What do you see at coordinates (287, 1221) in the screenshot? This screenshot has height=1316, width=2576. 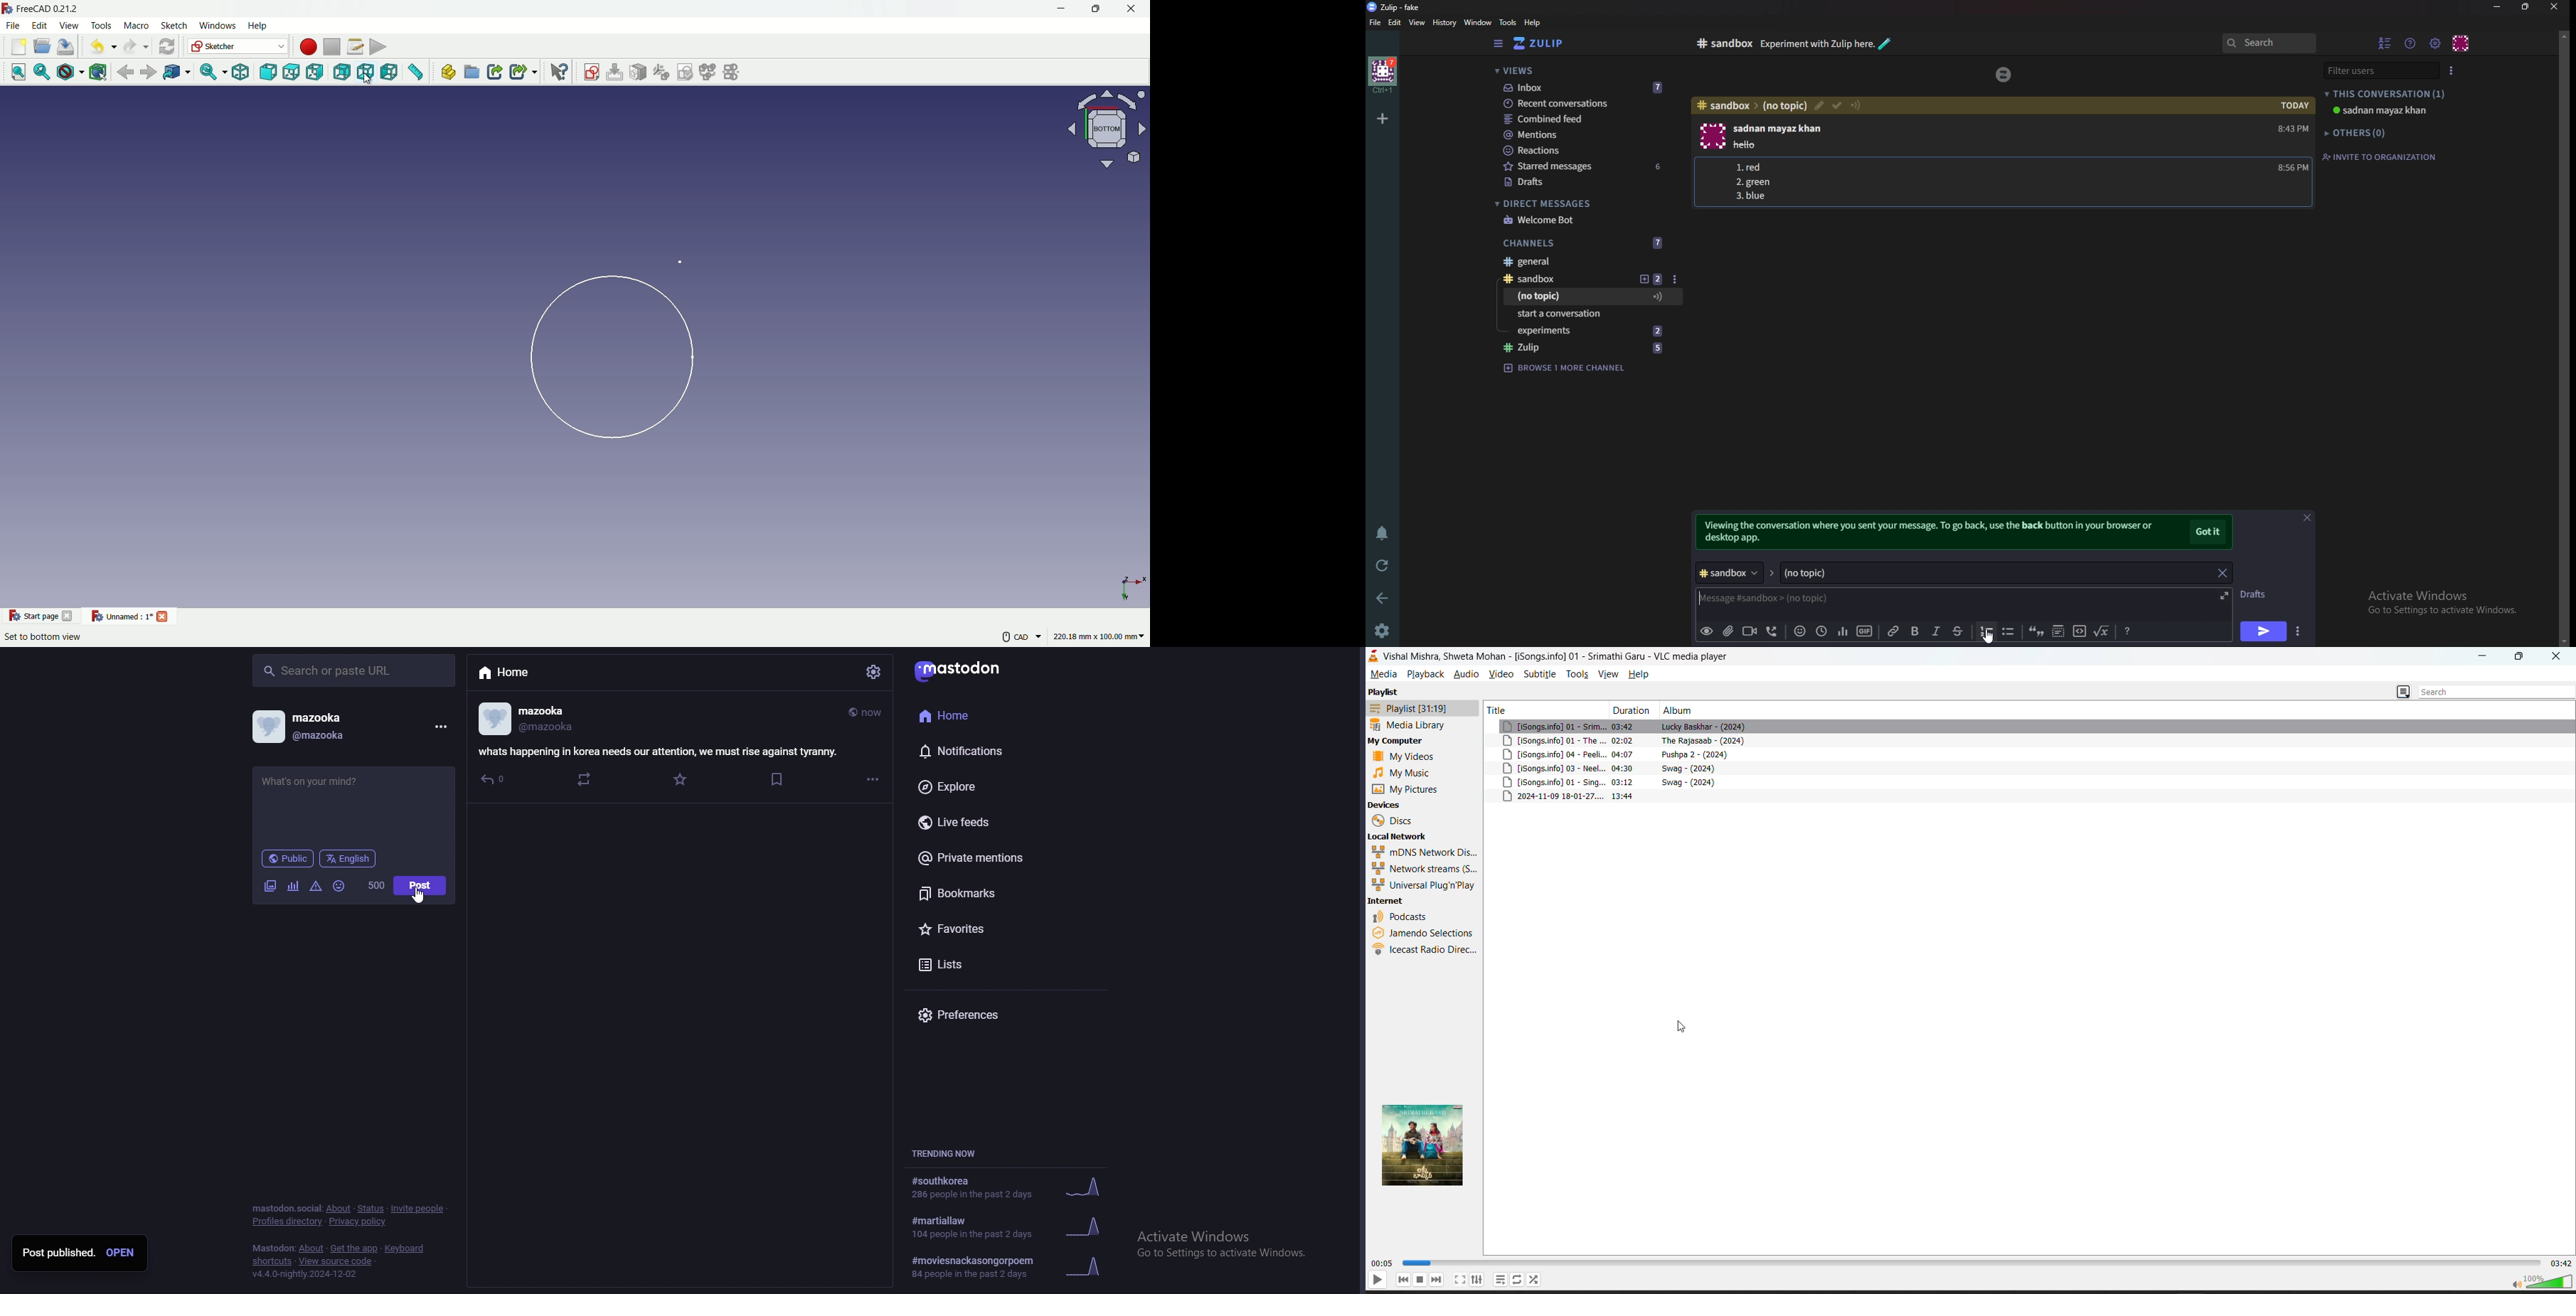 I see `profiles directory` at bounding box center [287, 1221].